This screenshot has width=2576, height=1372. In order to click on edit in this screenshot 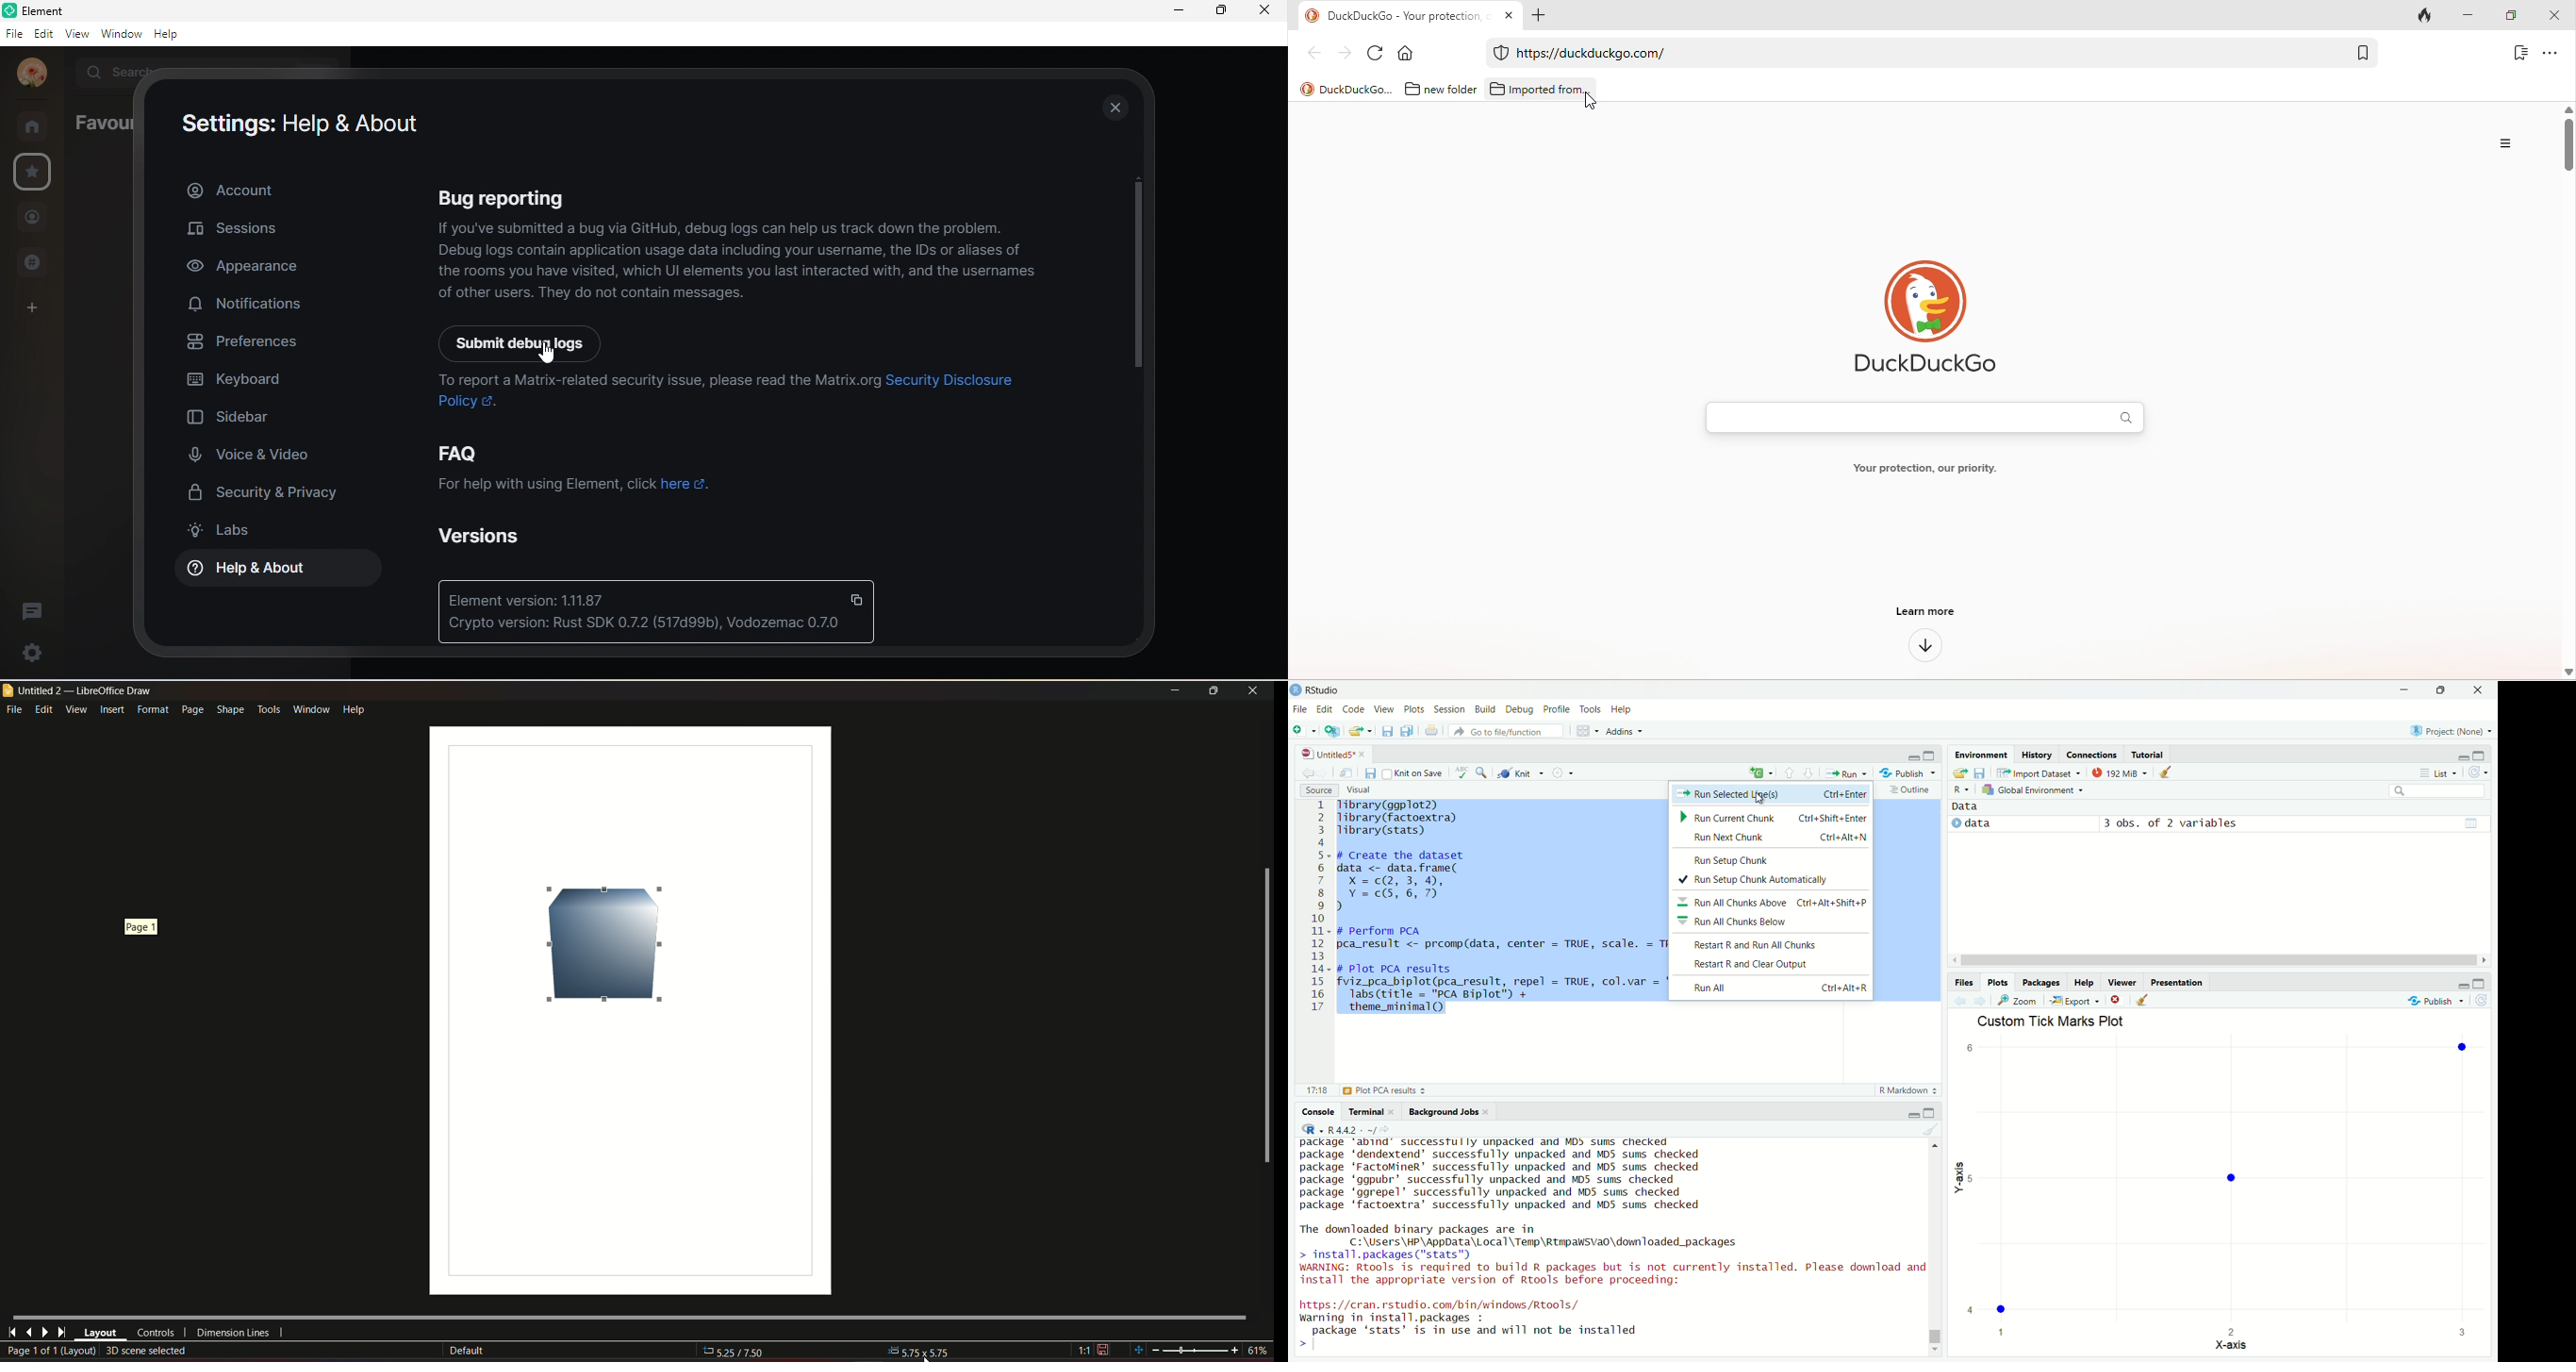, I will do `click(43, 34)`.